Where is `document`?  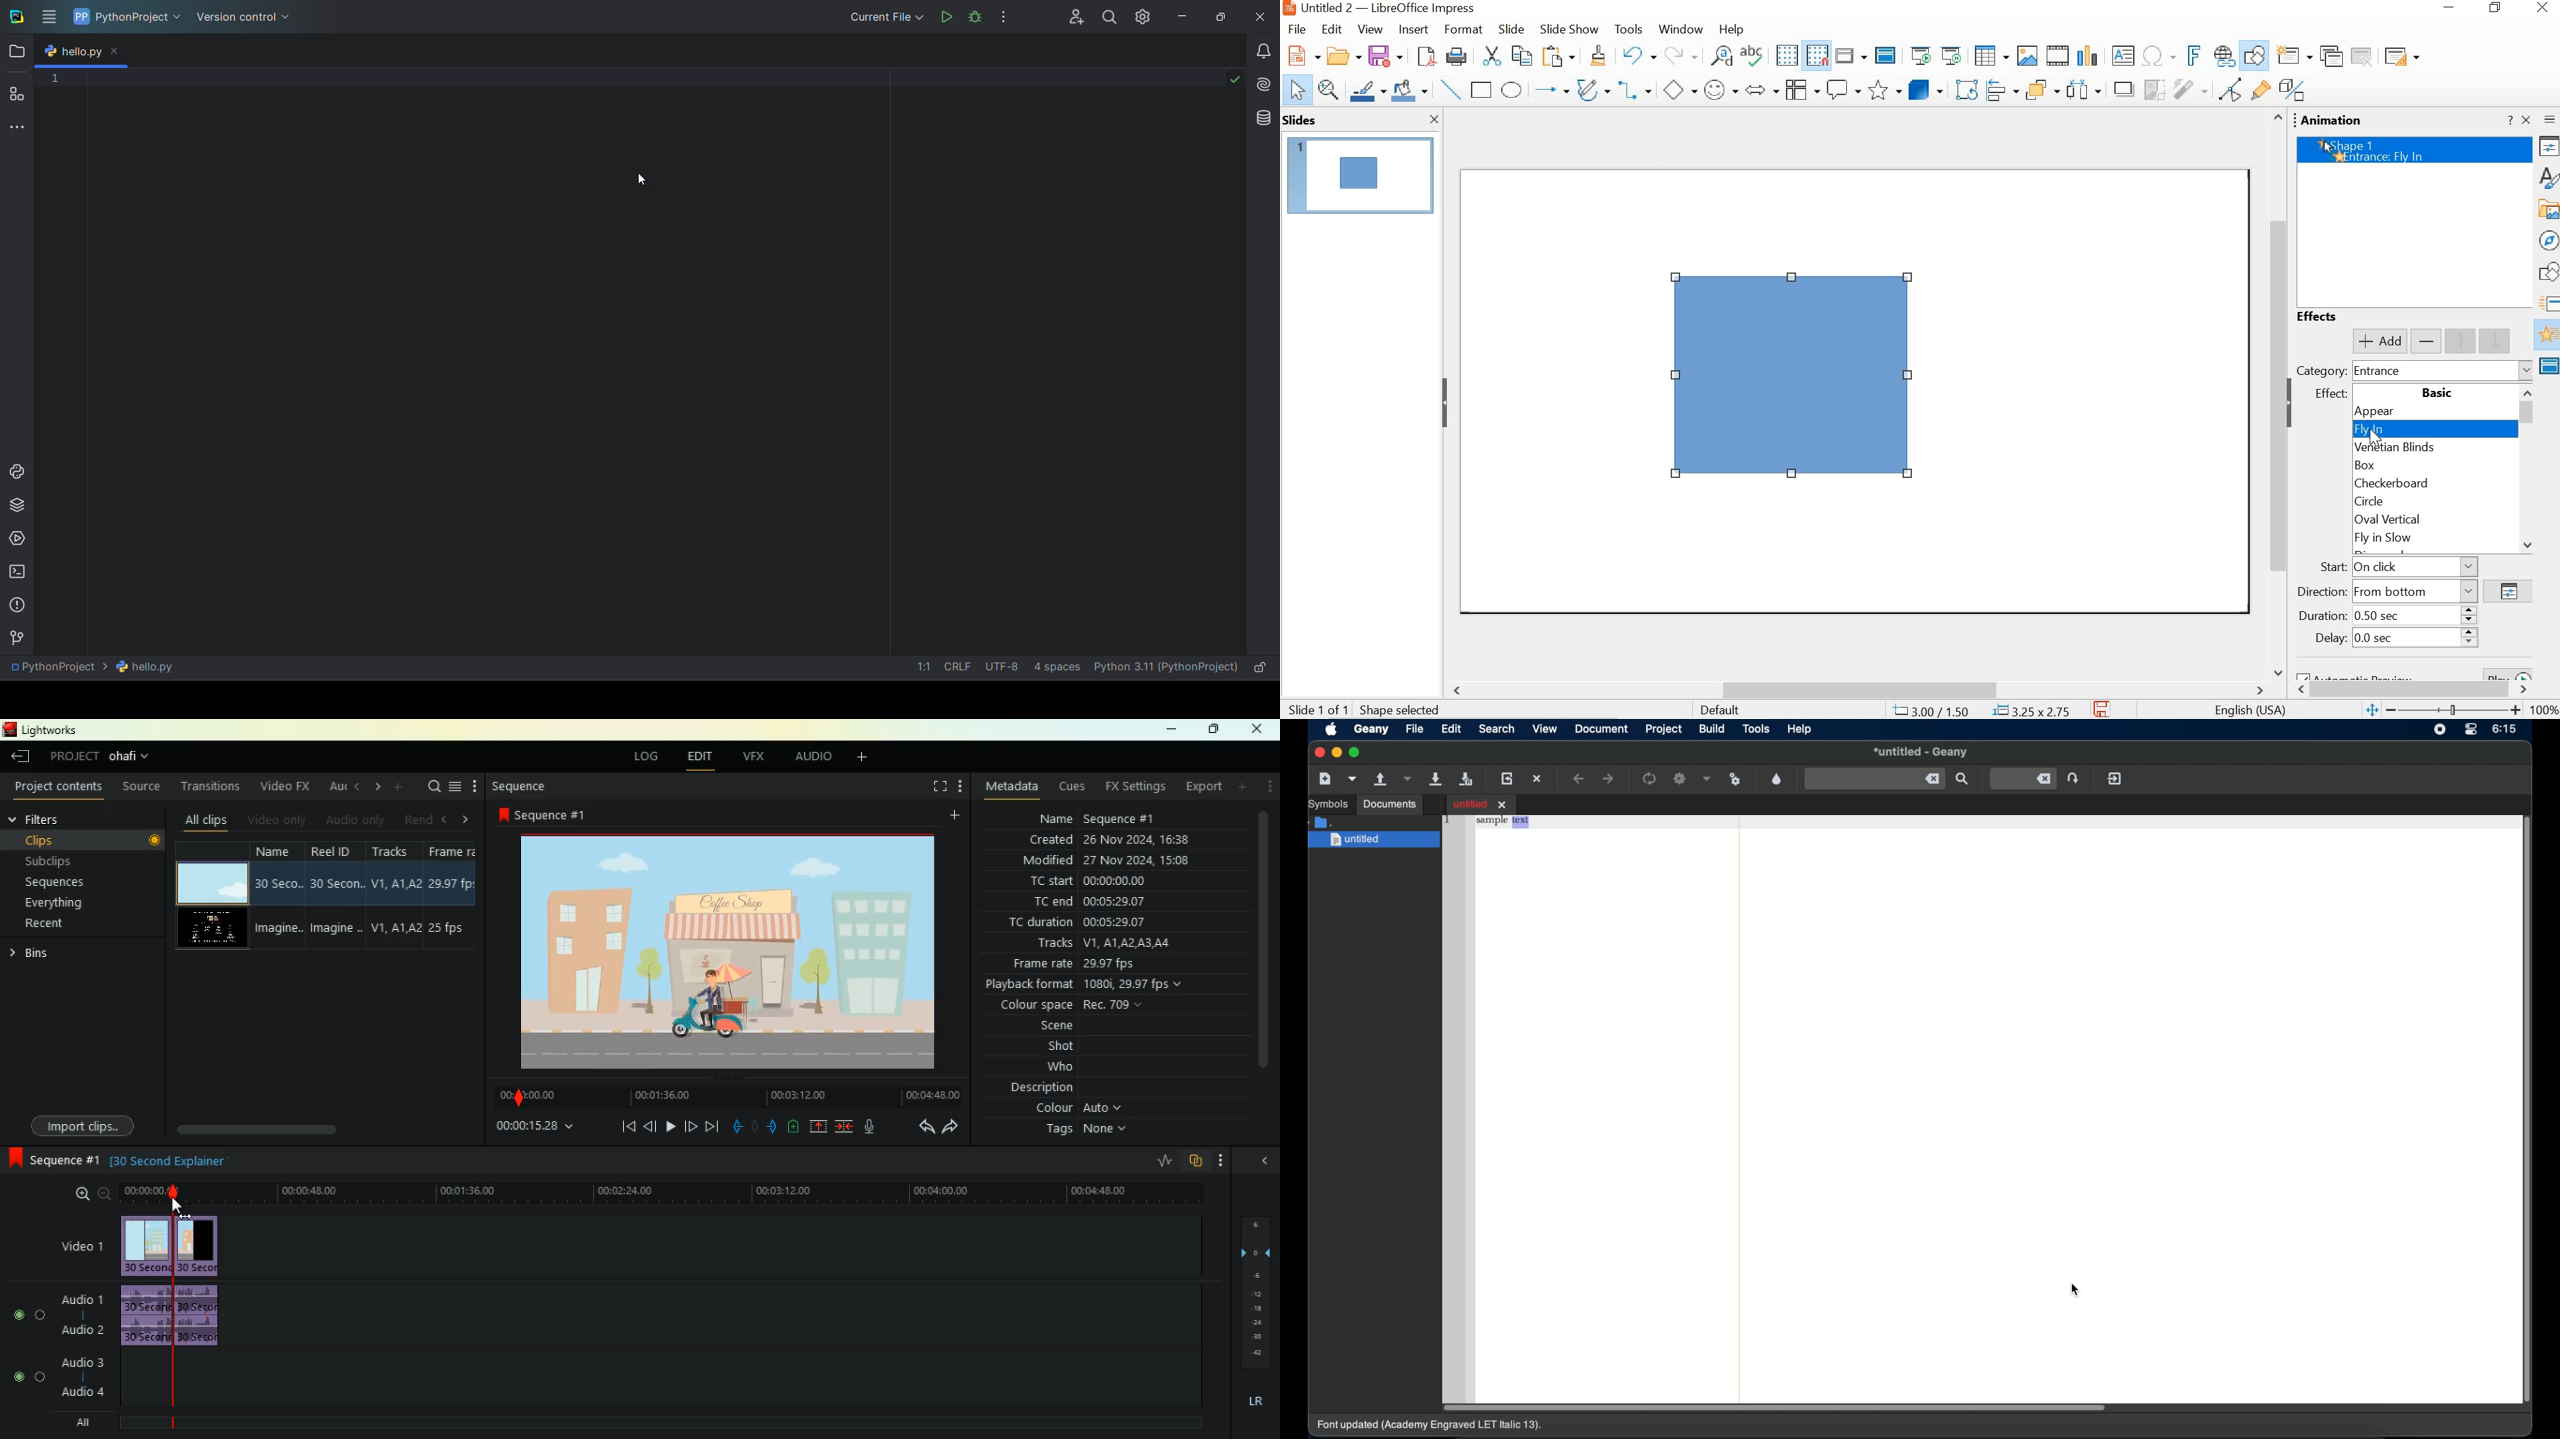
document is located at coordinates (1601, 729).